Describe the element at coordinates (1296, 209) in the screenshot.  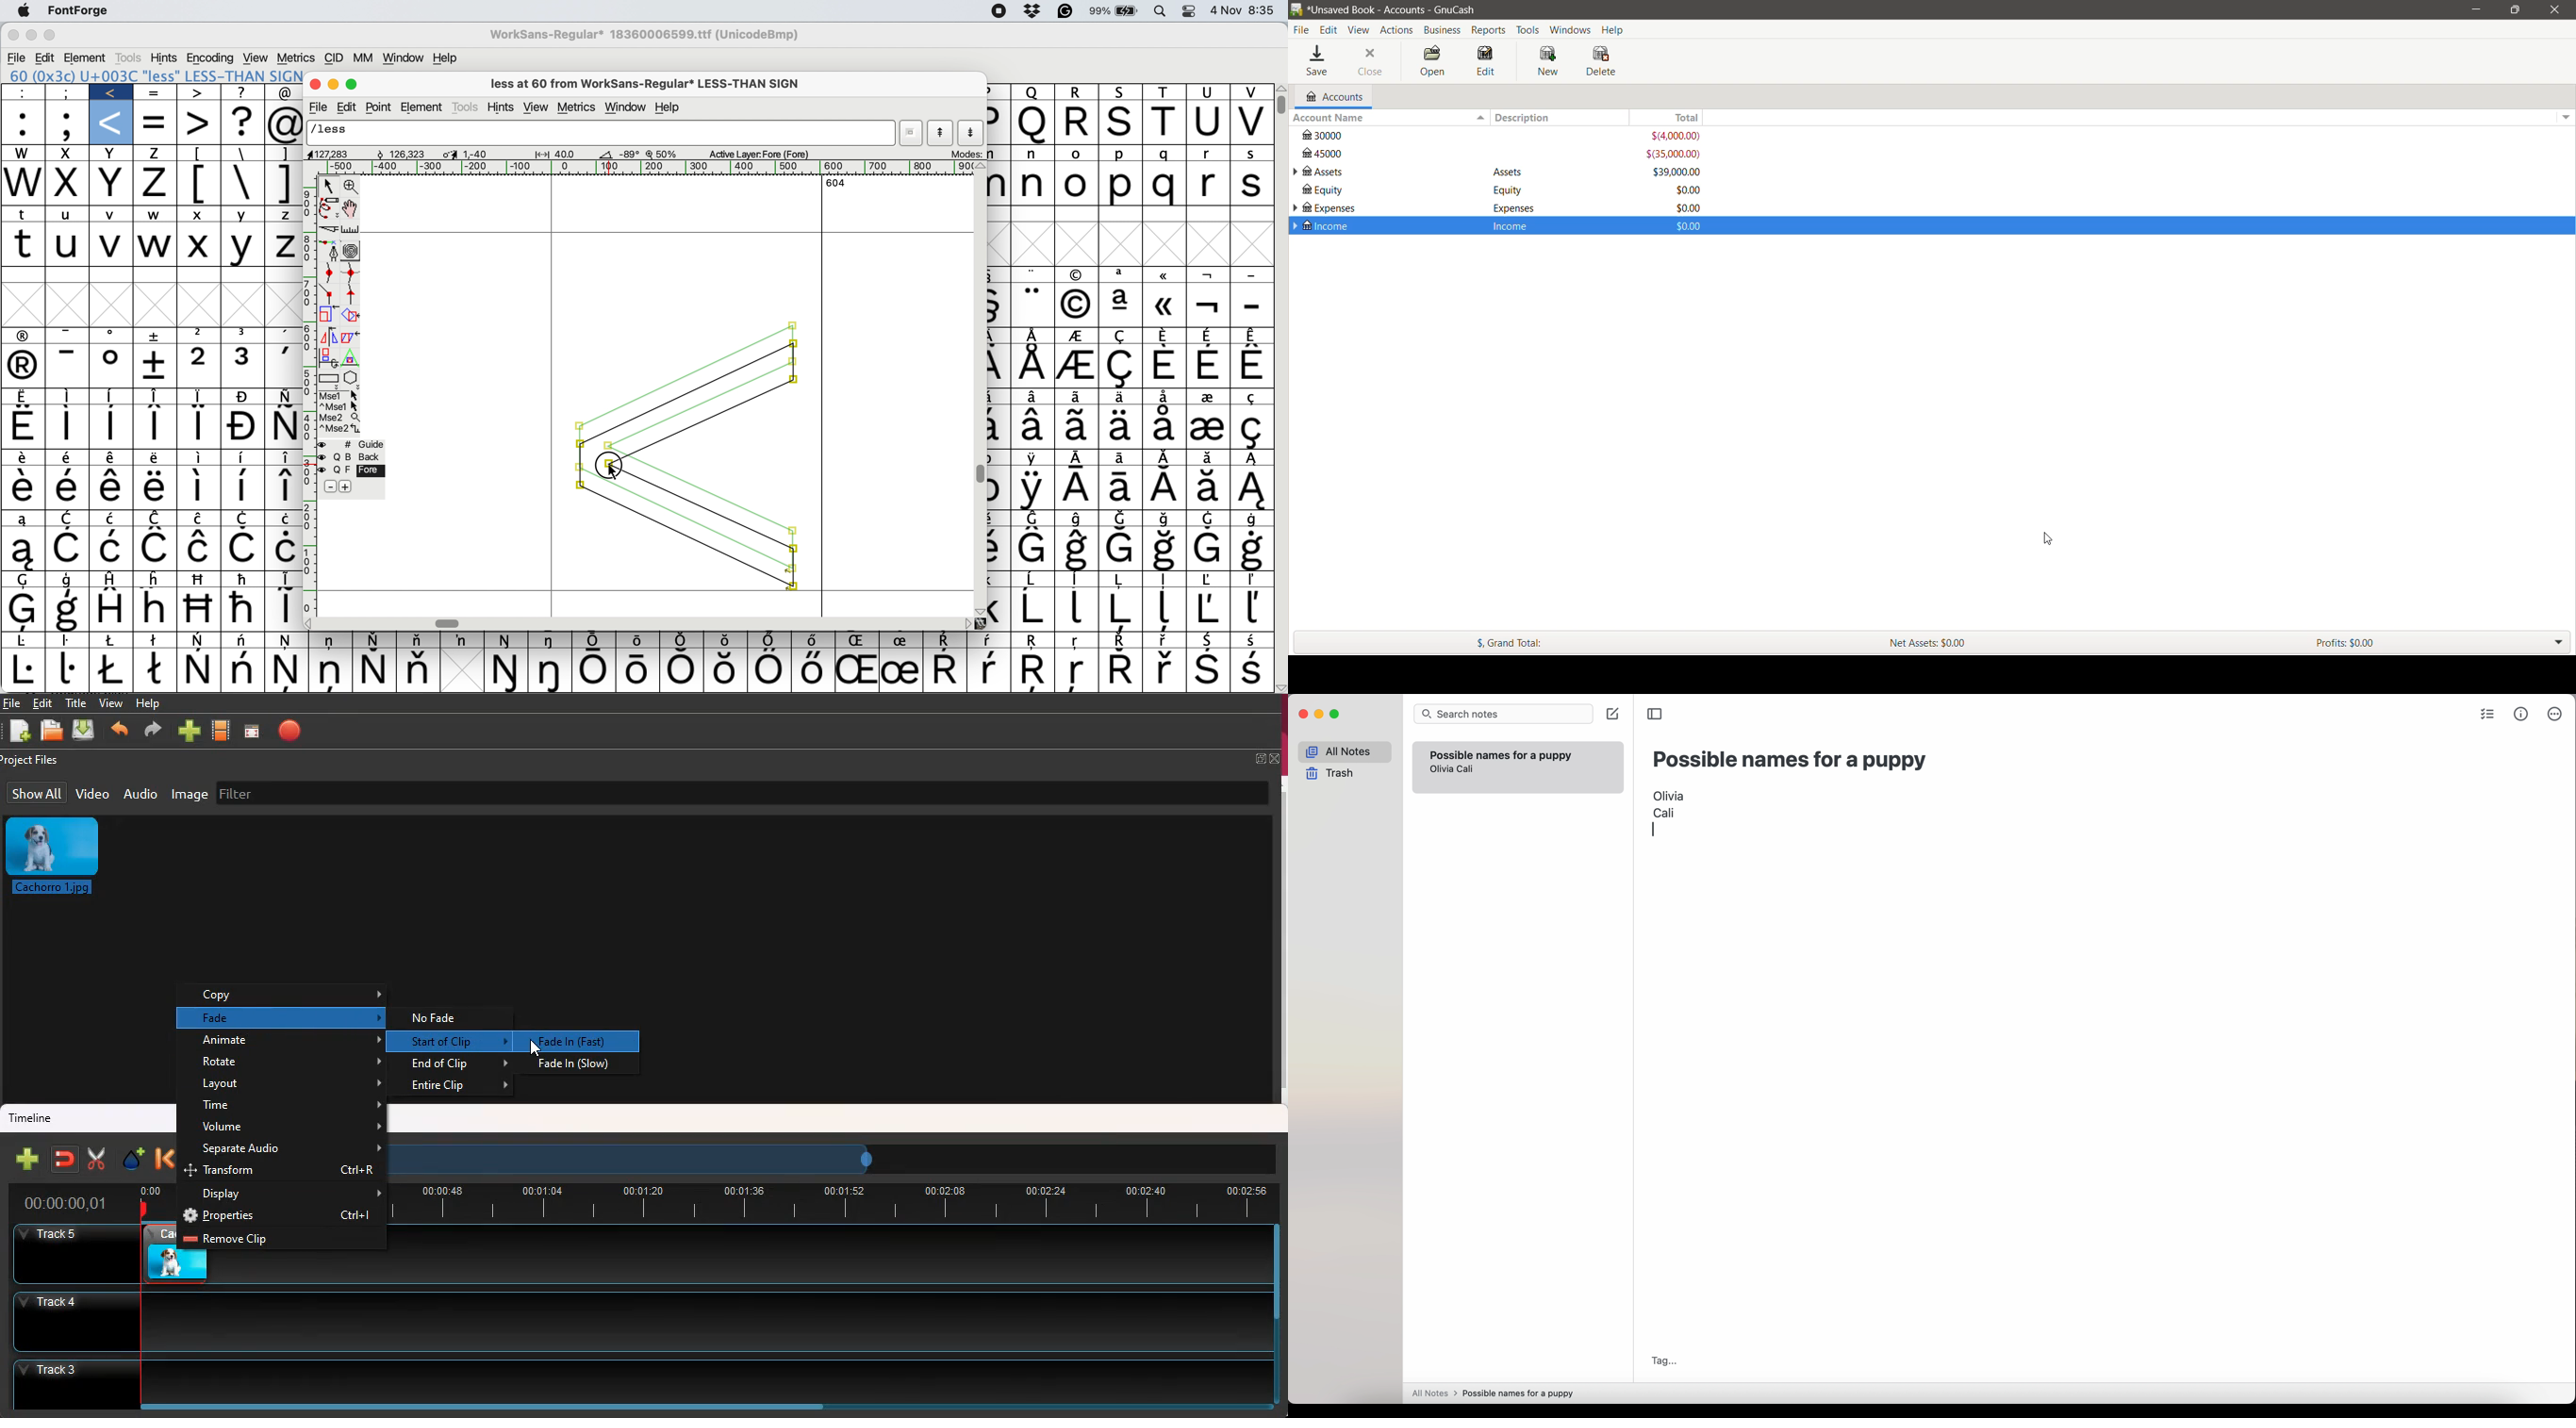
I see `expand subaccounts` at that location.